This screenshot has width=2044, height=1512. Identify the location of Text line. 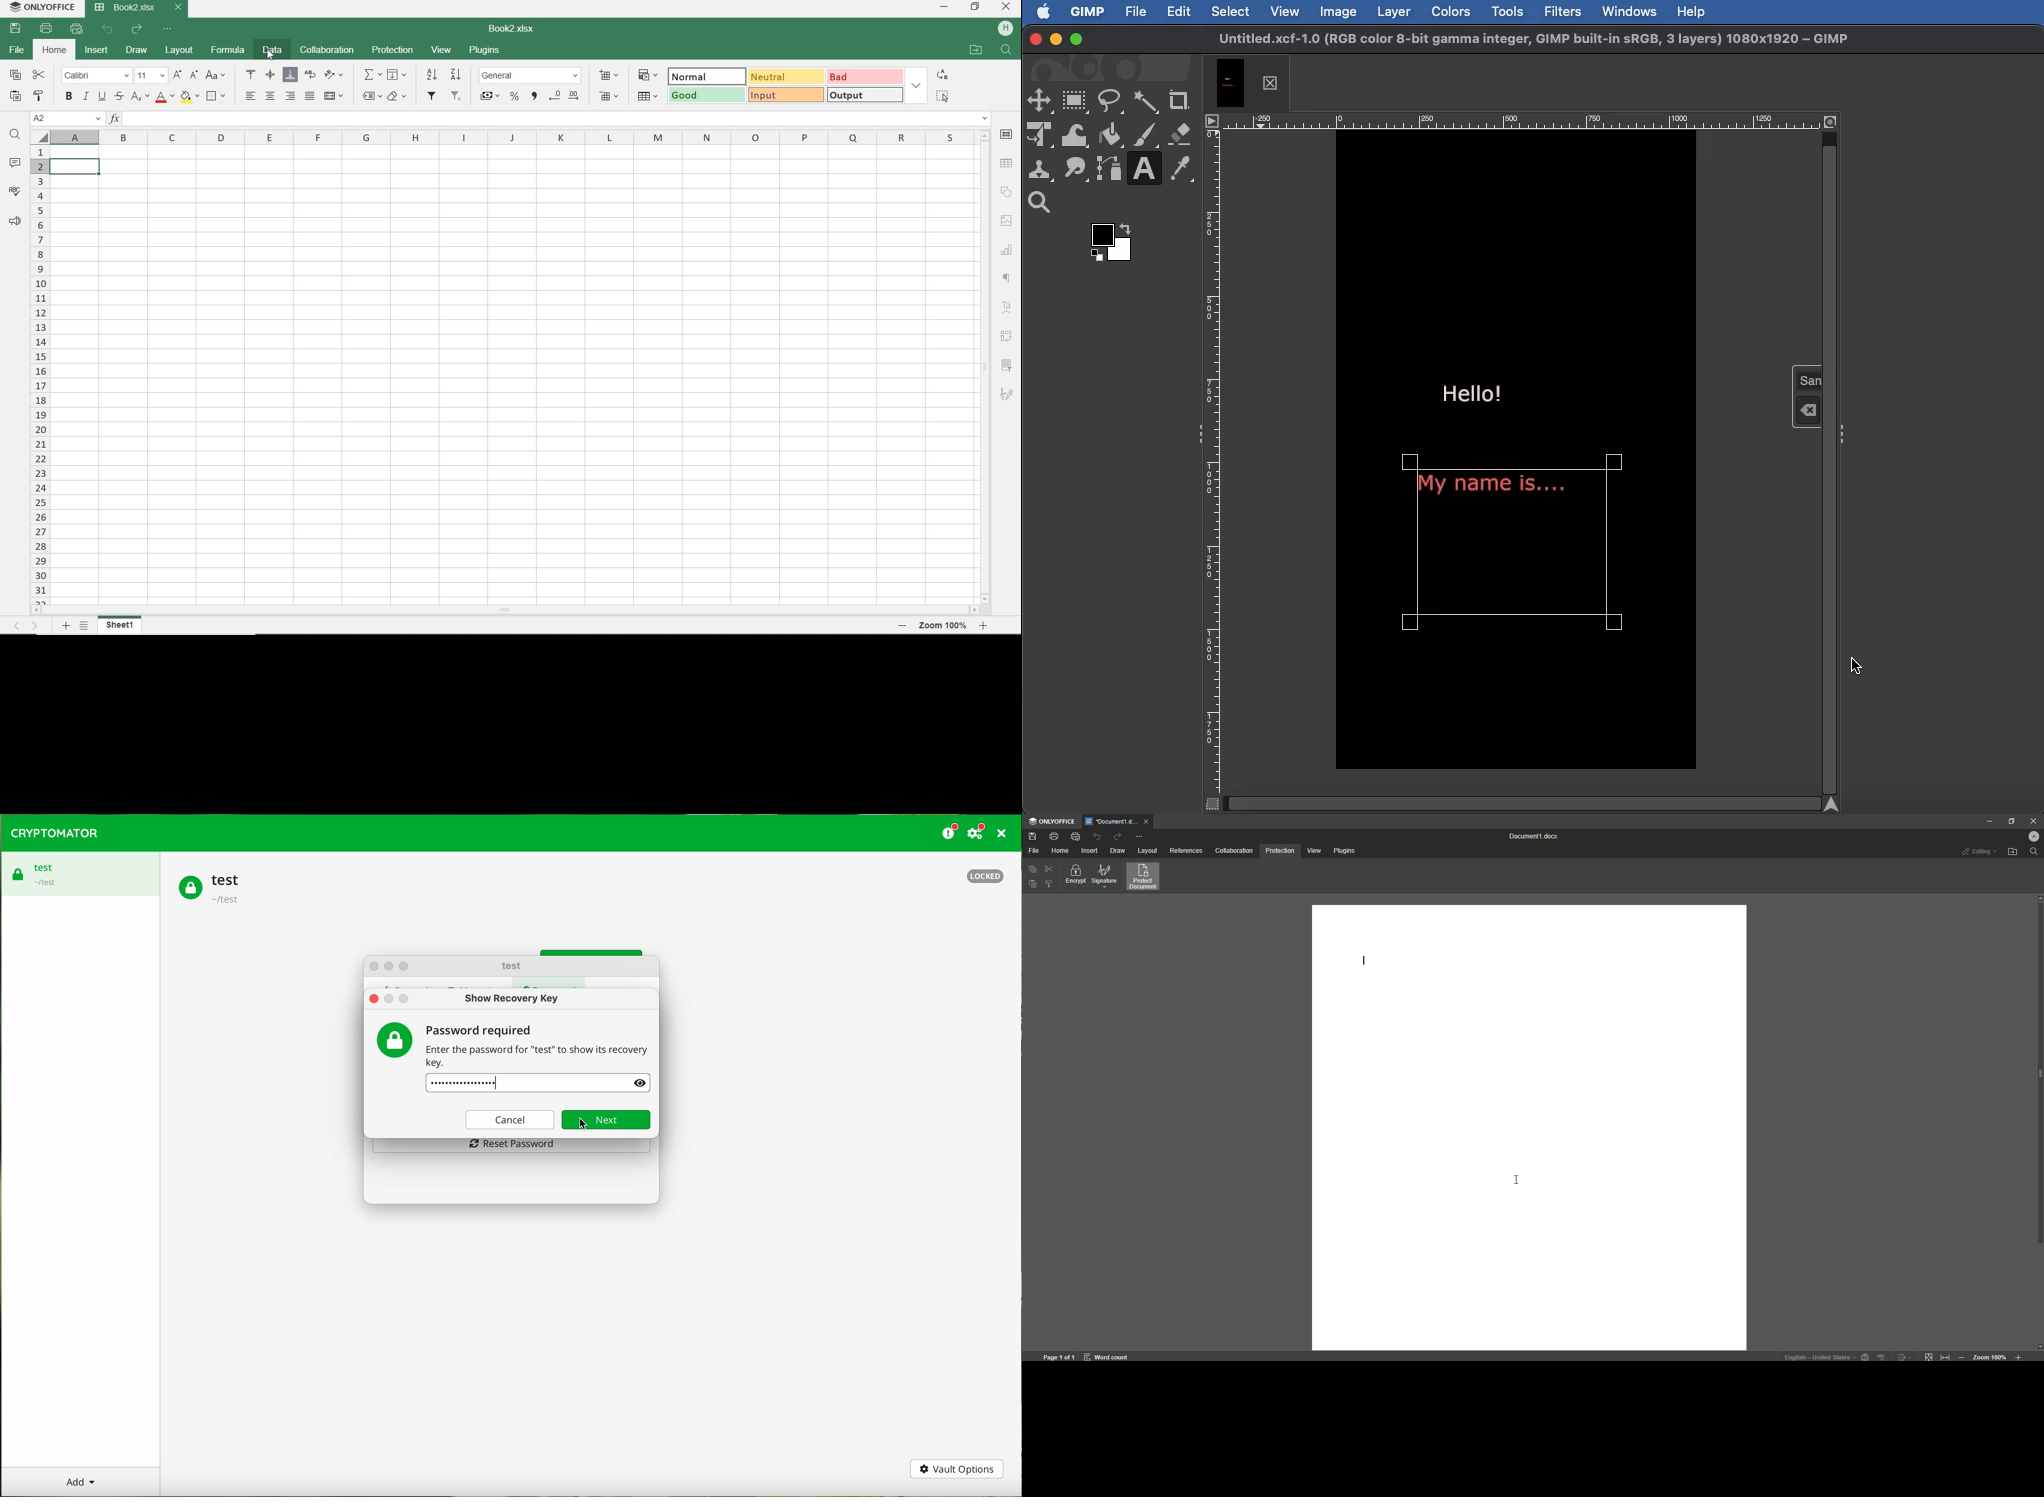
(1364, 962).